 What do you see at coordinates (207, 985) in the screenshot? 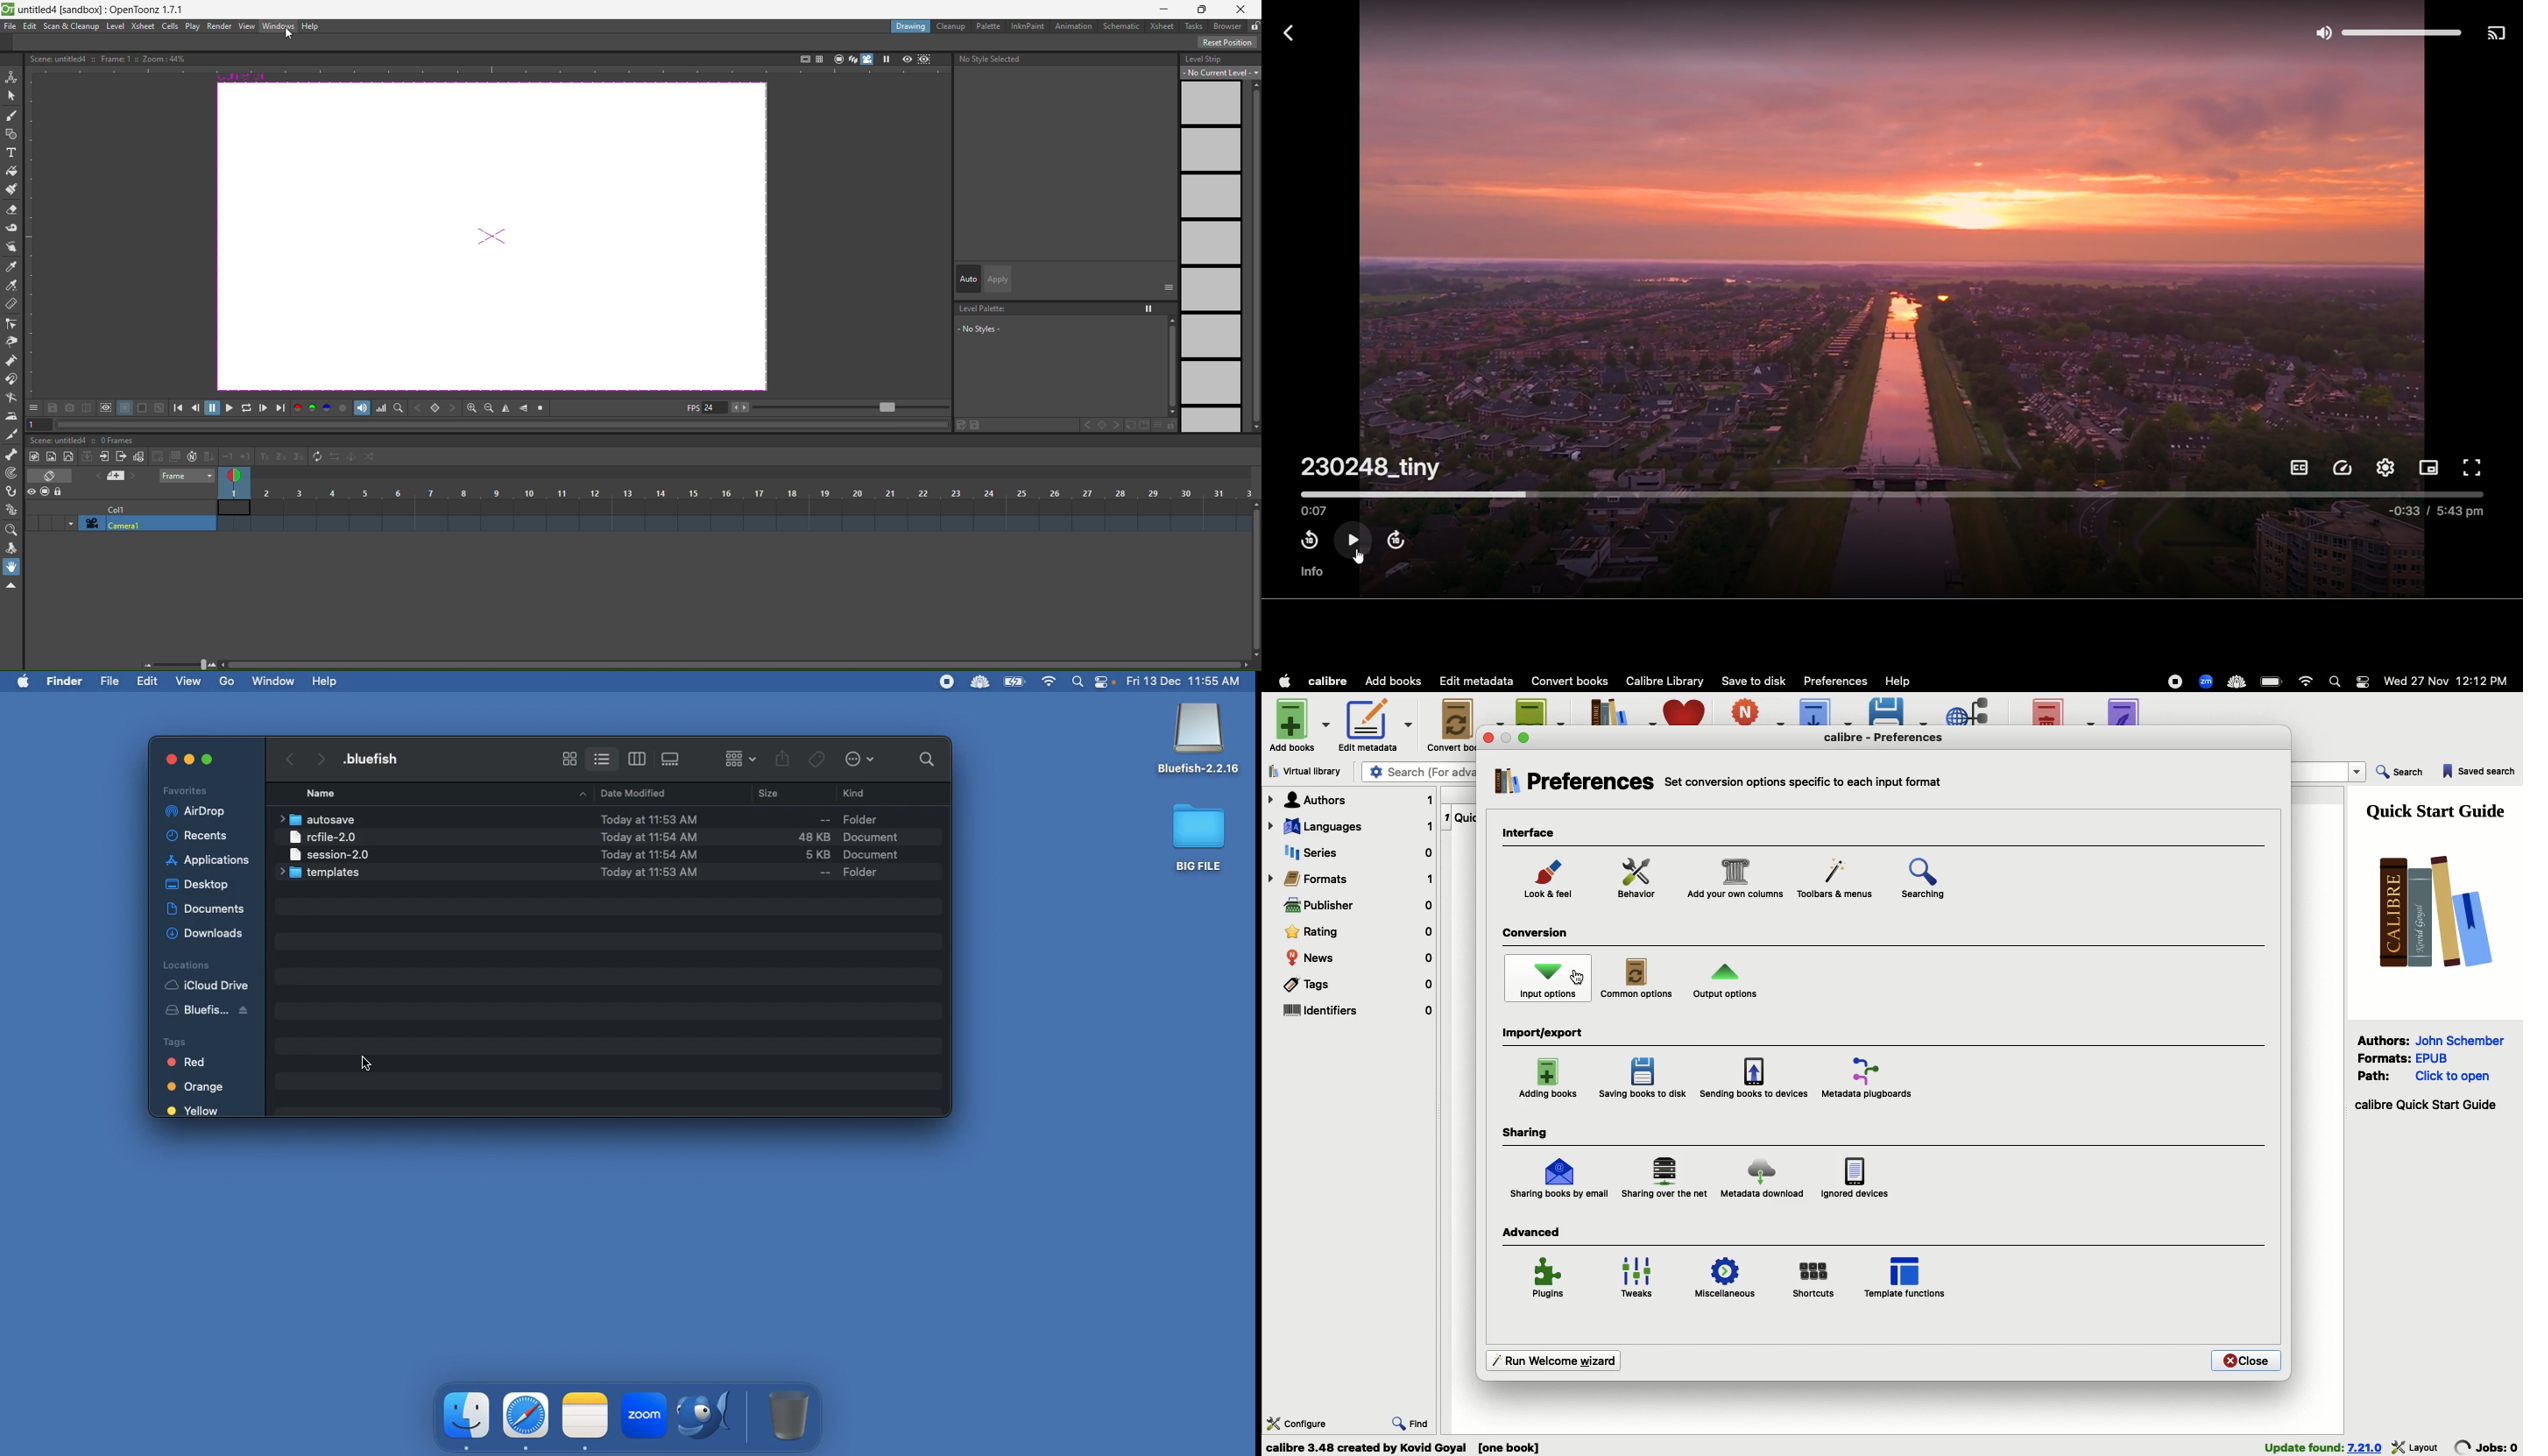
I see `iCloud Drive` at bounding box center [207, 985].